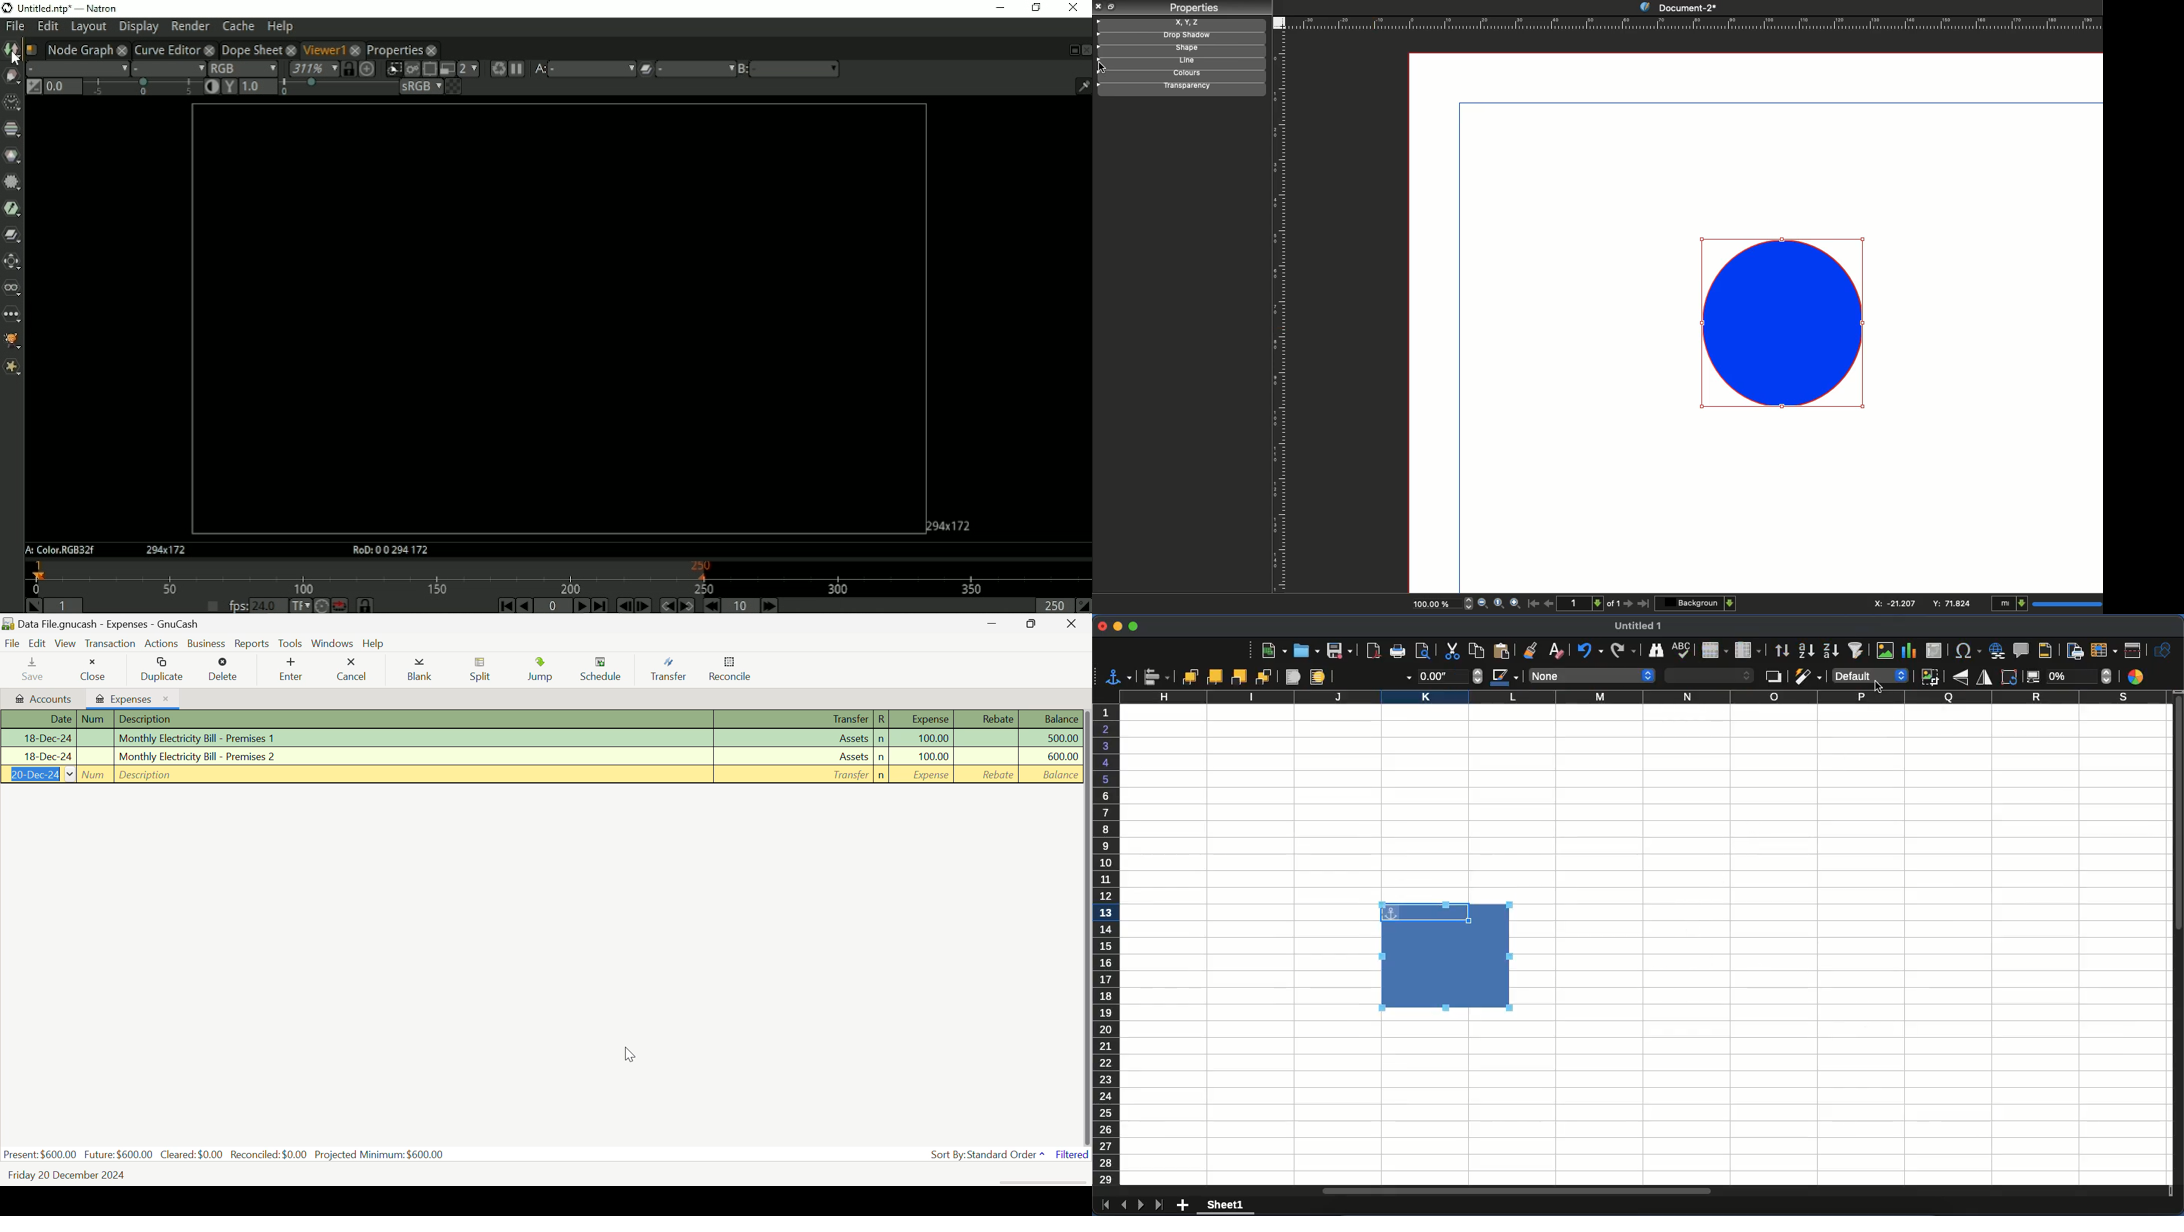 This screenshot has width=2184, height=1232. Describe the element at coordinates (1273, 651) in the screenshot. I see `new` at that location.